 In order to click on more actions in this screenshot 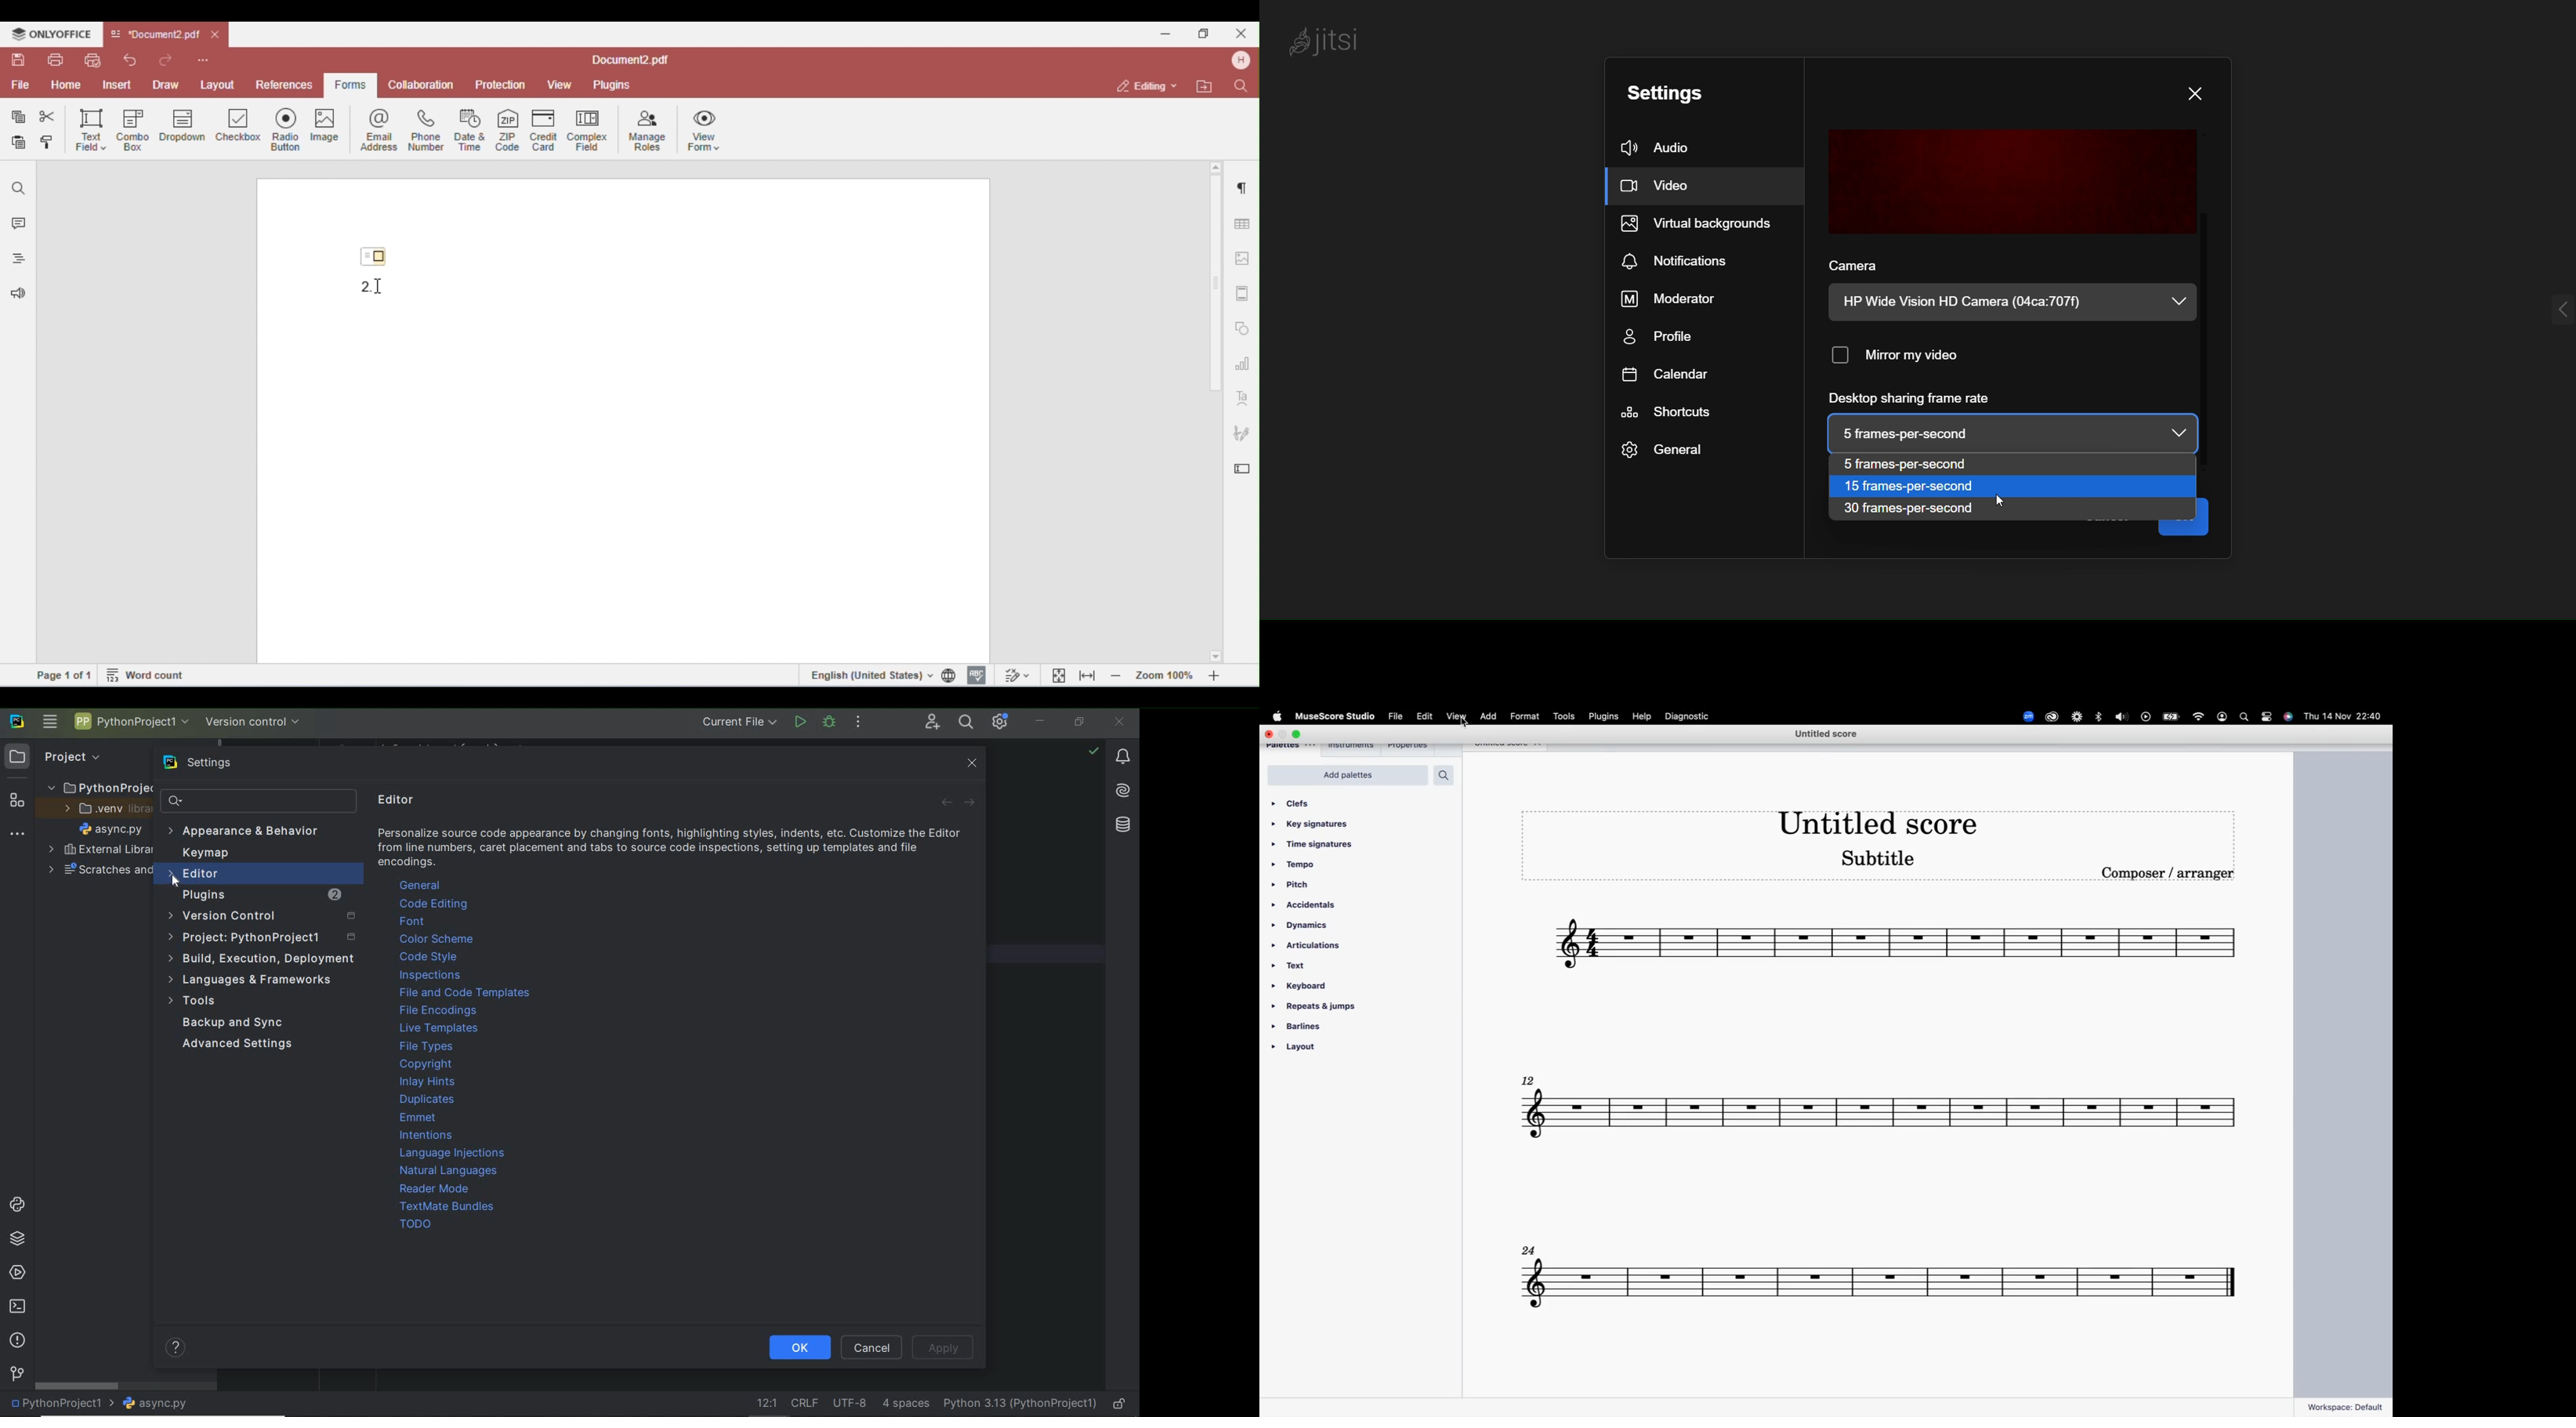, I will do `click(859, 723)`.